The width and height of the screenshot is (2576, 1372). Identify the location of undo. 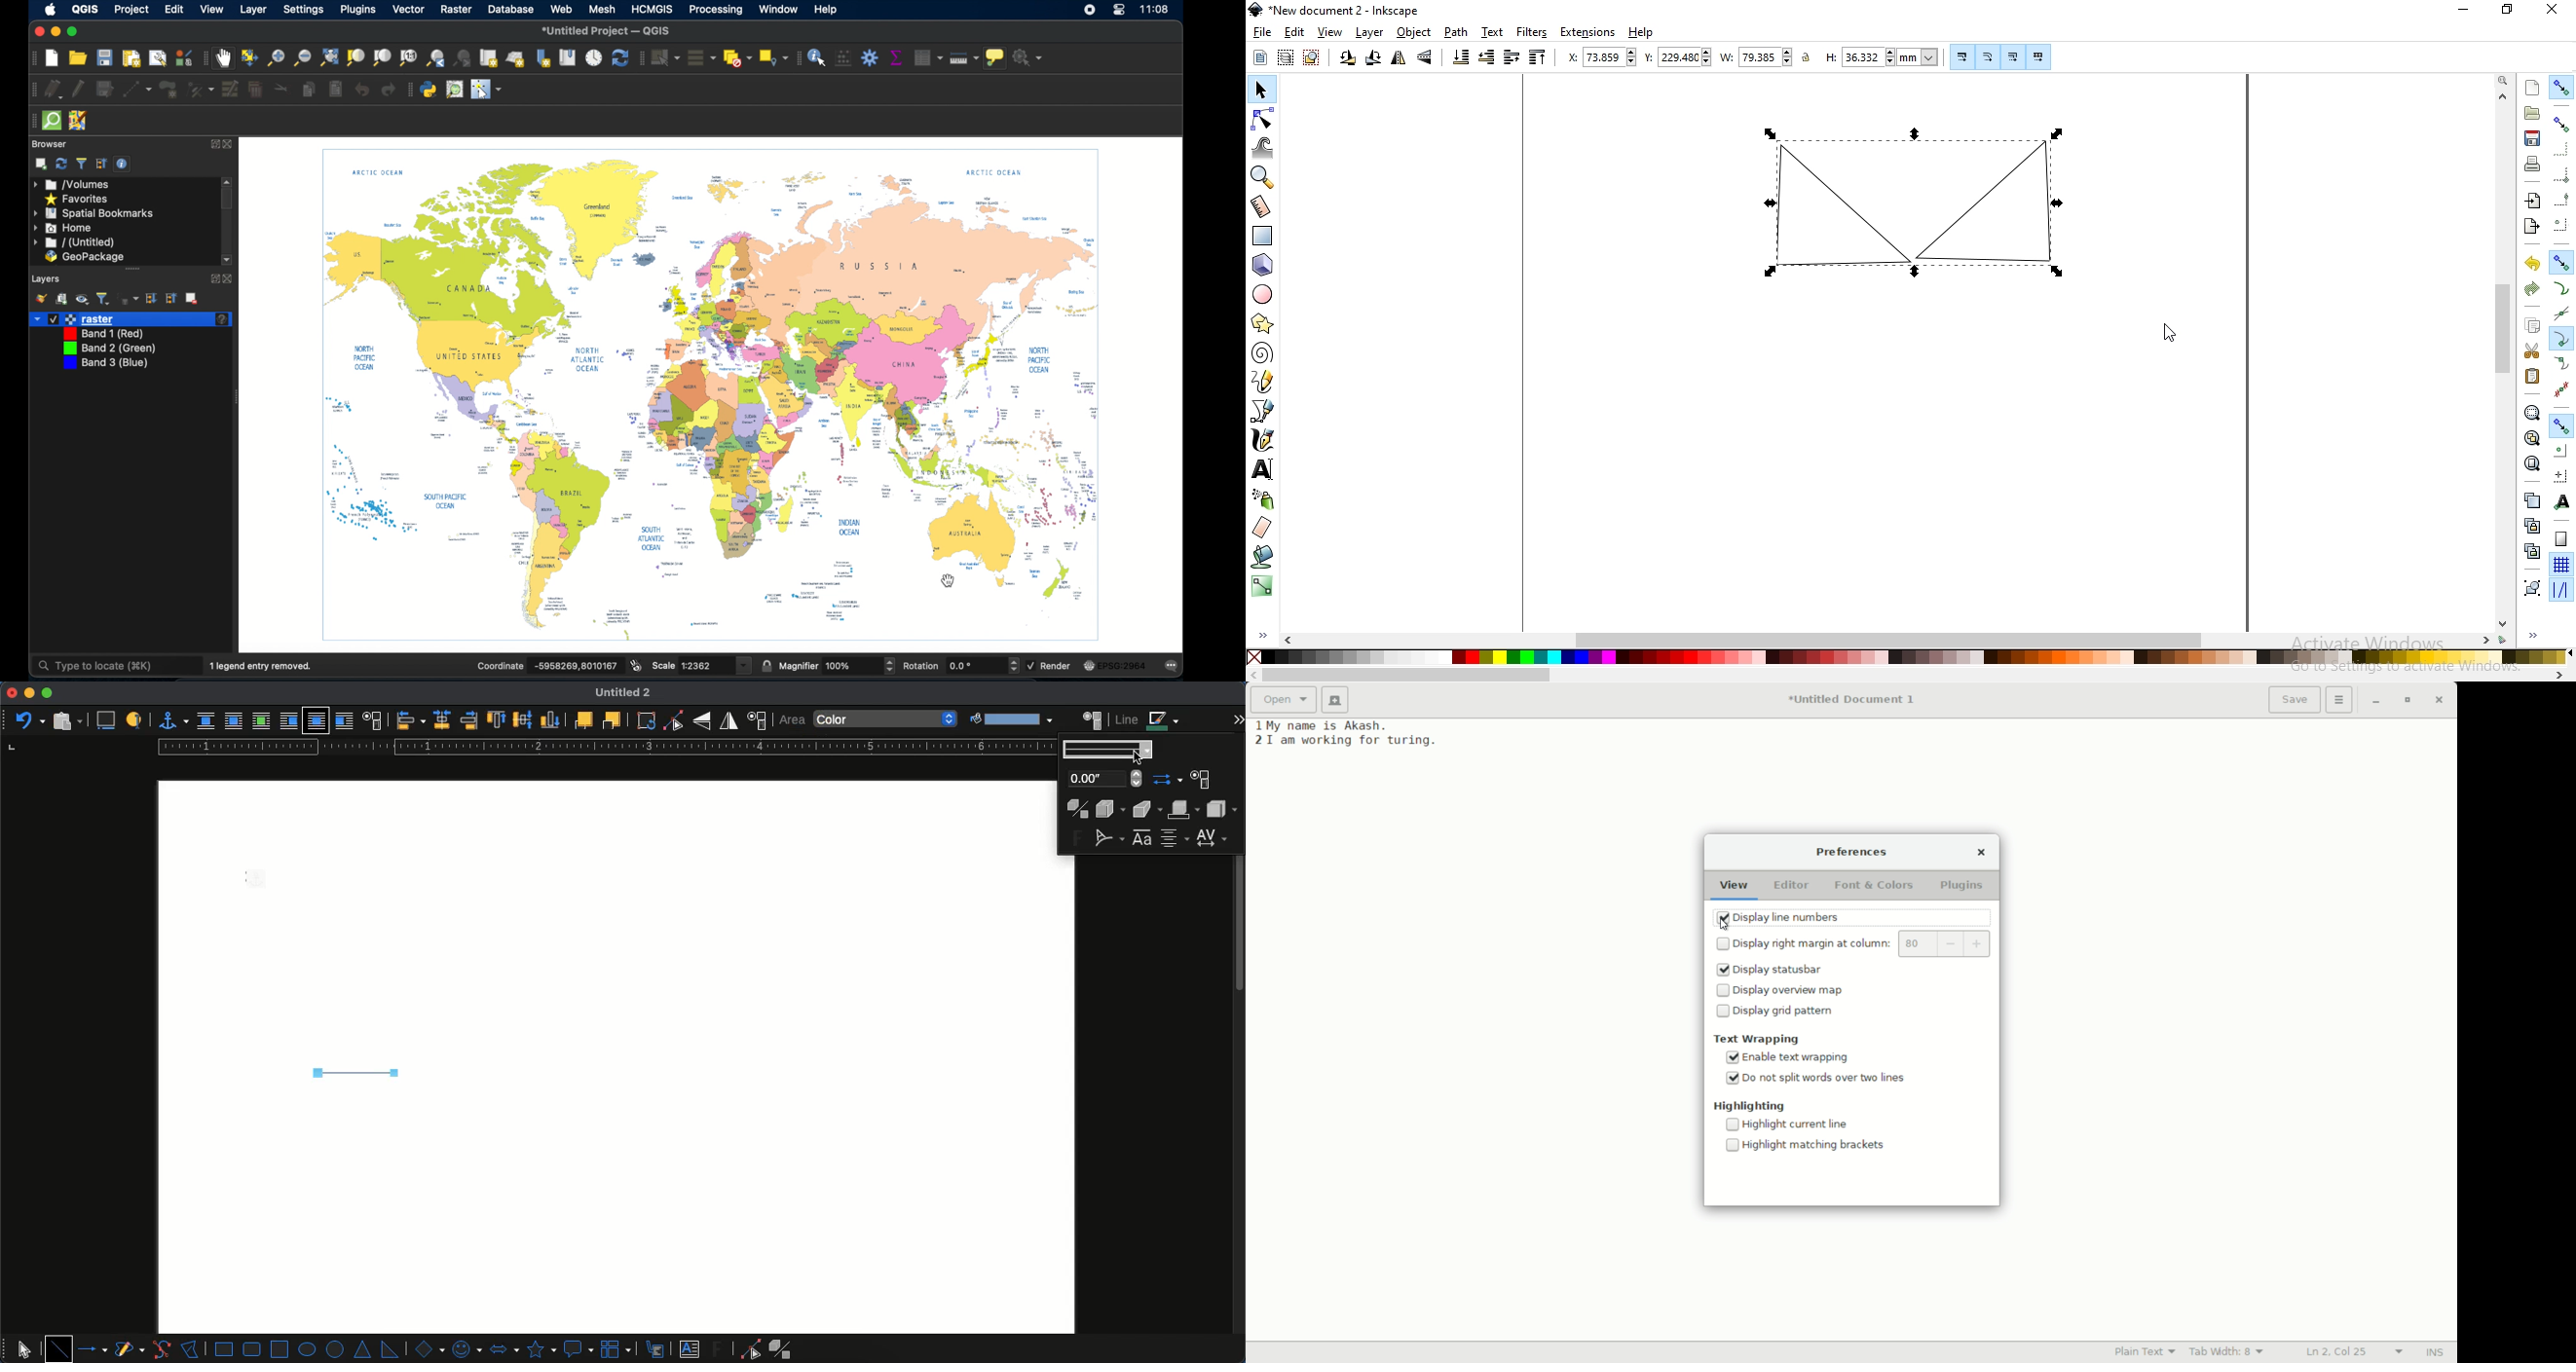
(29, 719).